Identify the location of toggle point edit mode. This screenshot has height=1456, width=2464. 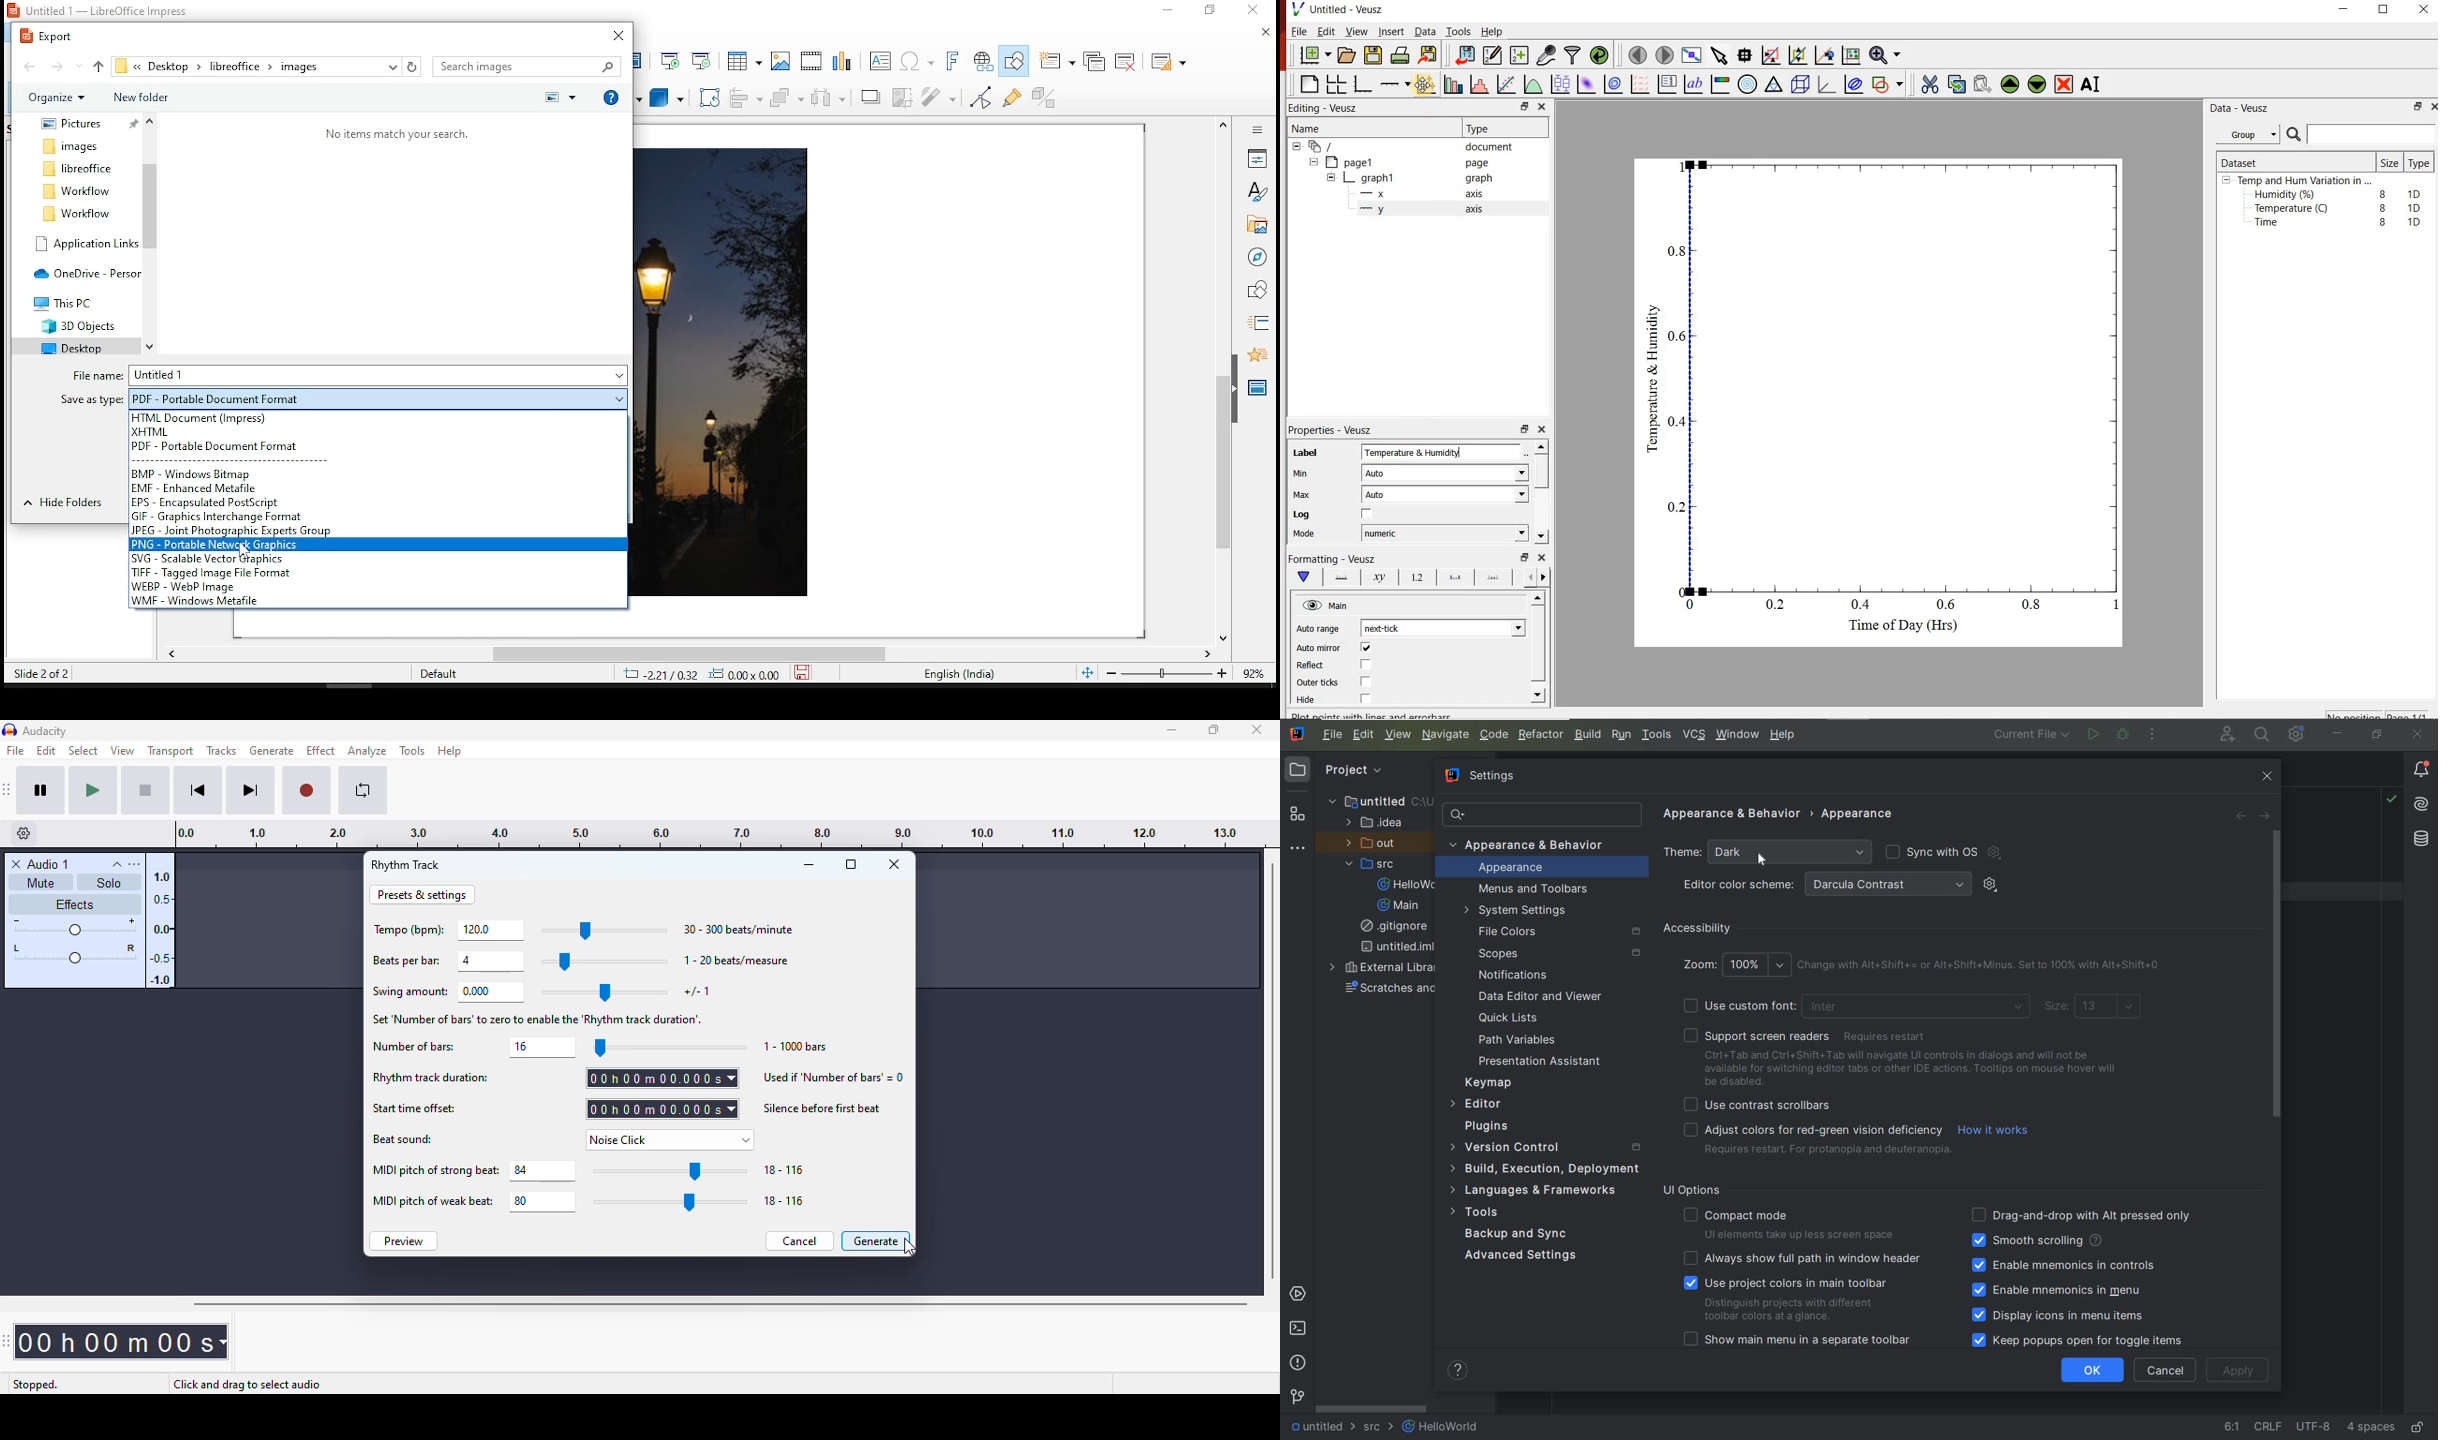
(981, 100).